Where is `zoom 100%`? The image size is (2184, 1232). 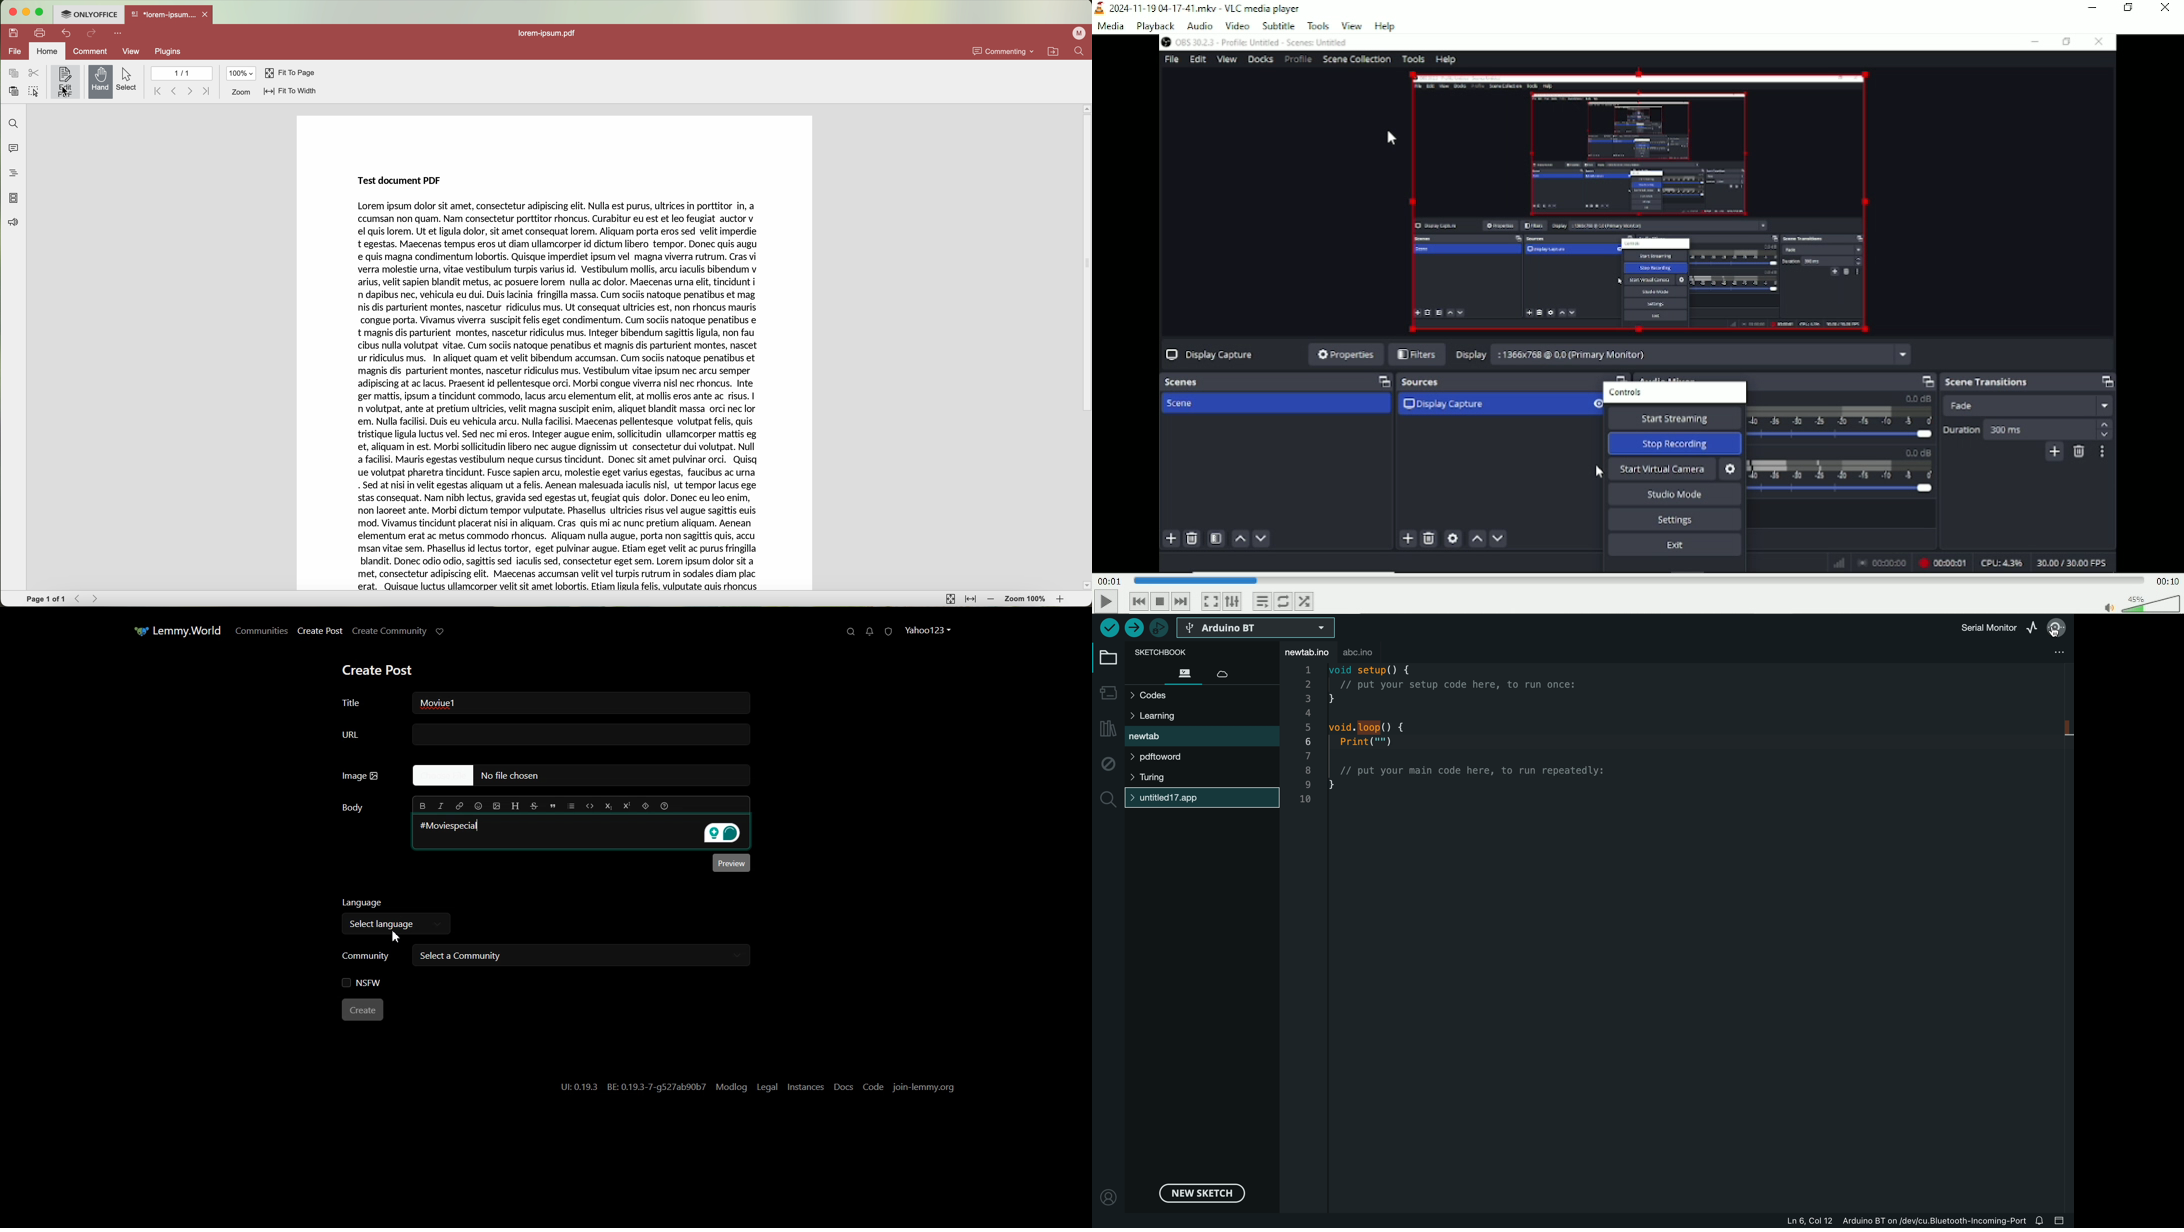 zoom 100% is located at coordinates (1025, 600).